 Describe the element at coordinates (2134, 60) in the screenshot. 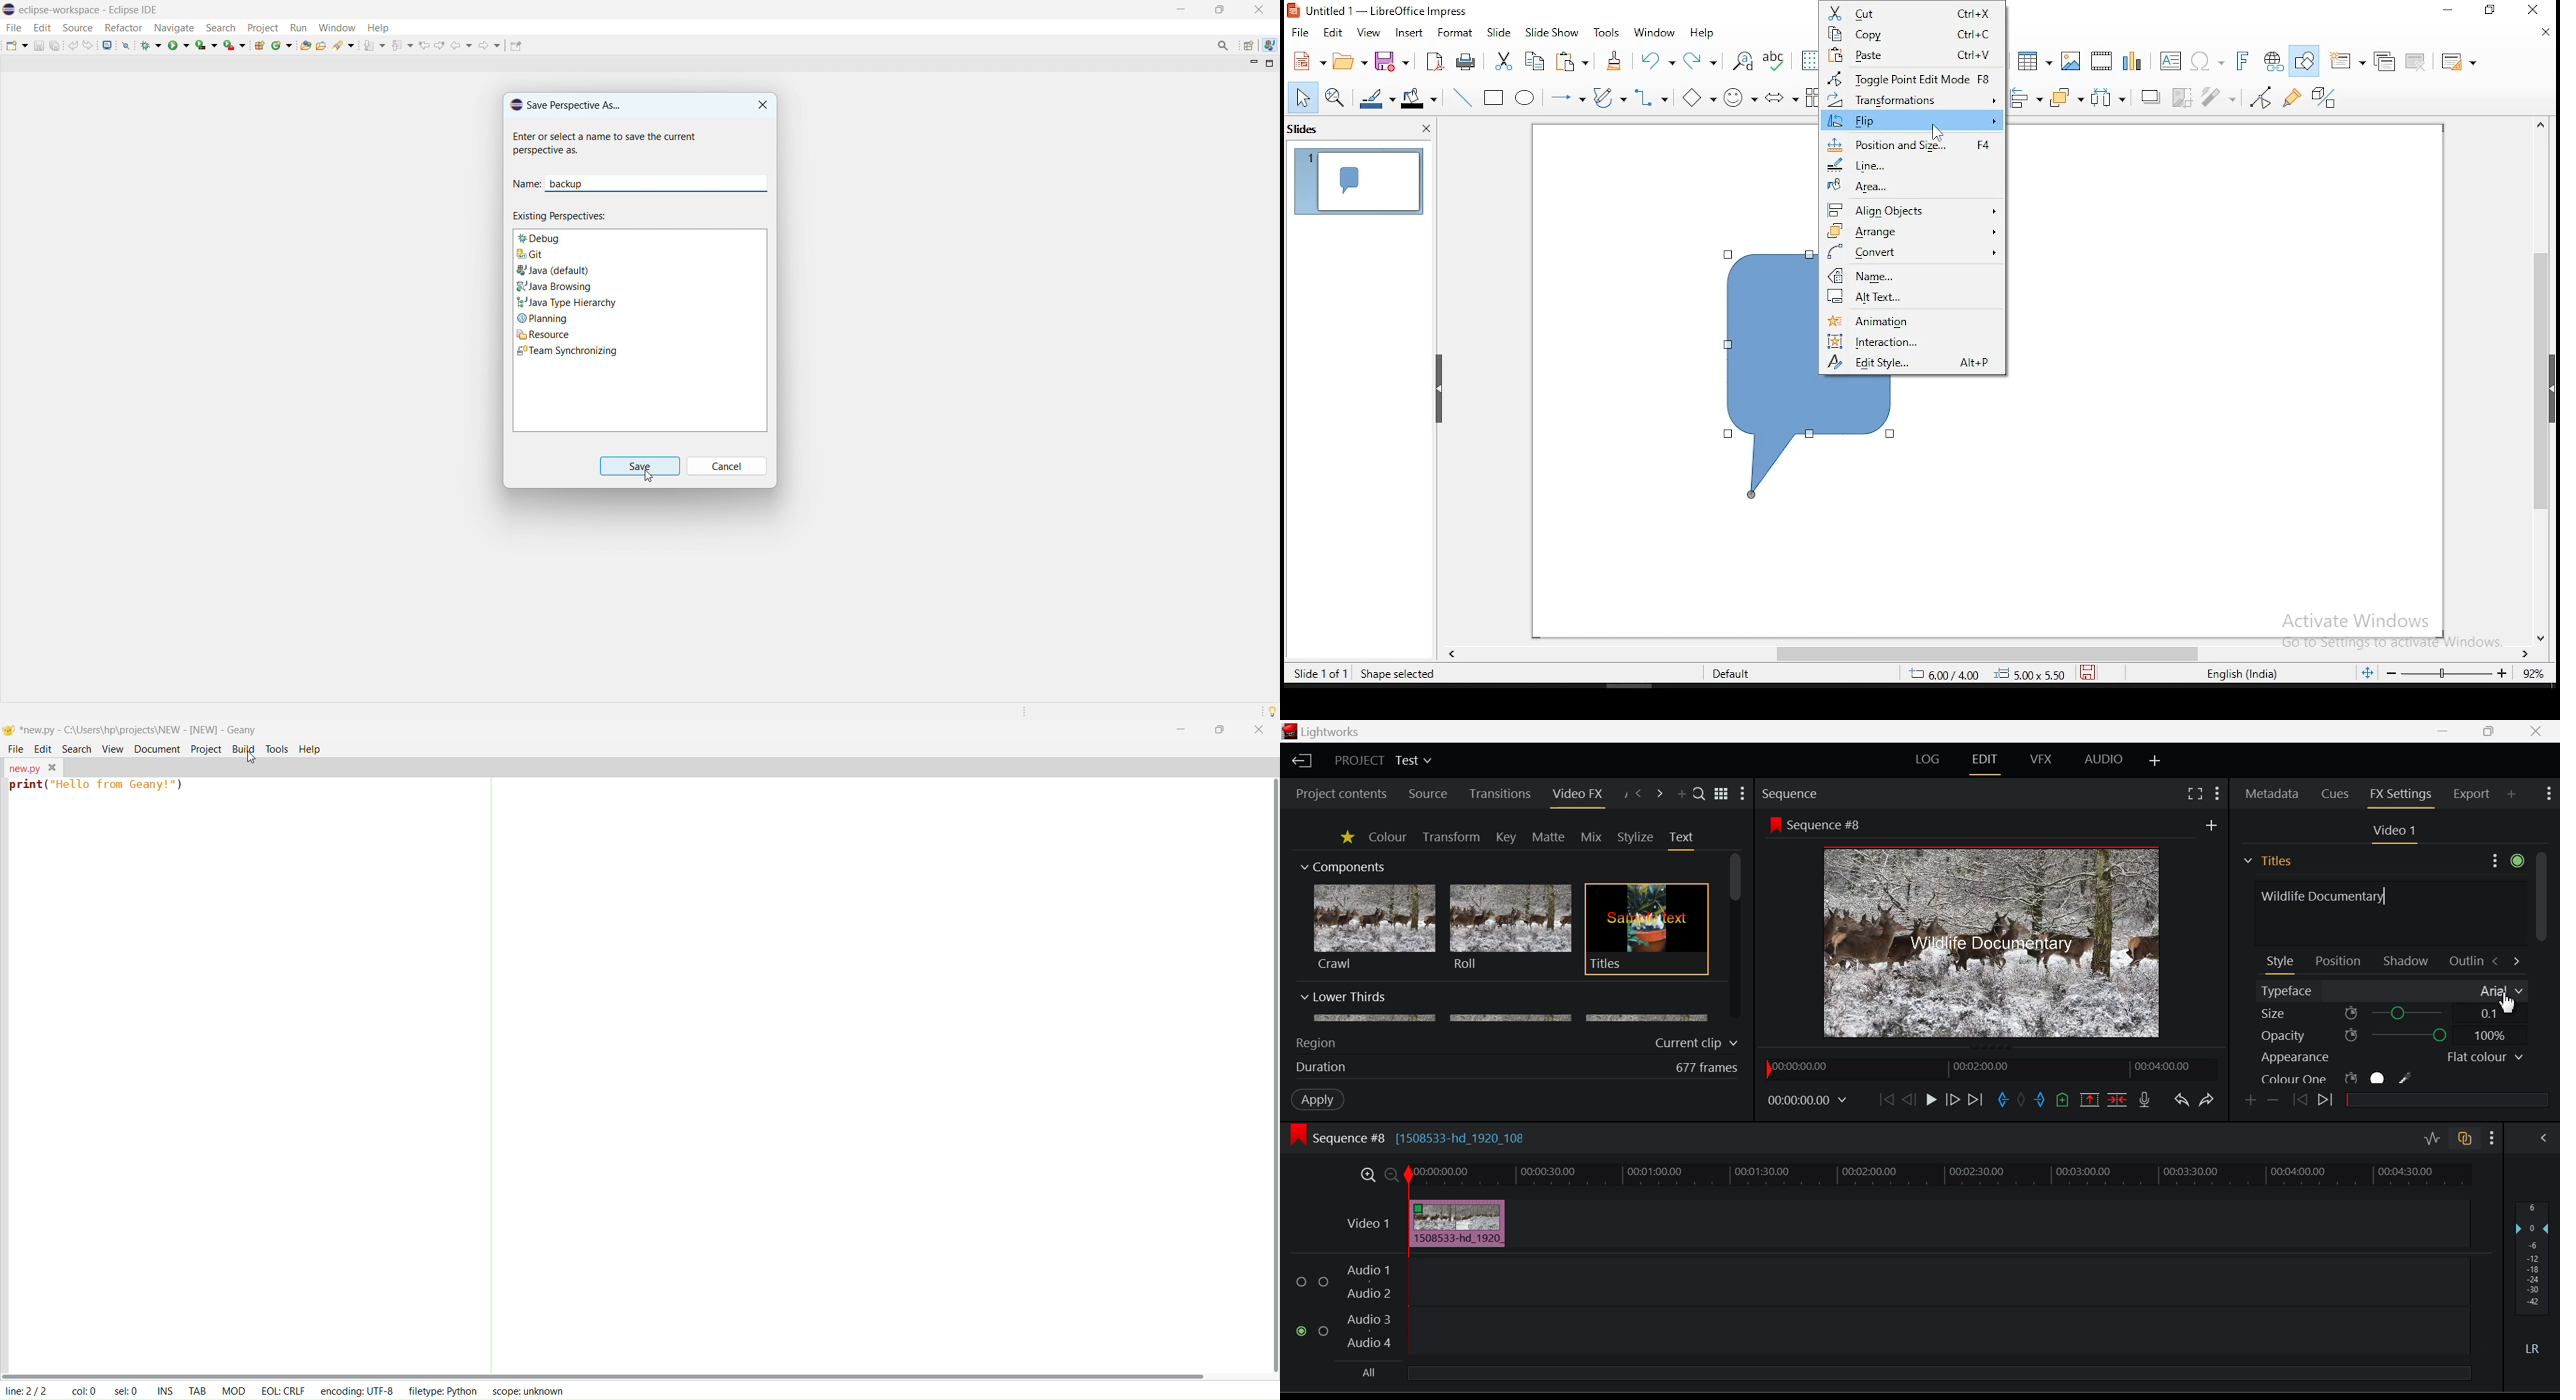

I see `charts` at that location.